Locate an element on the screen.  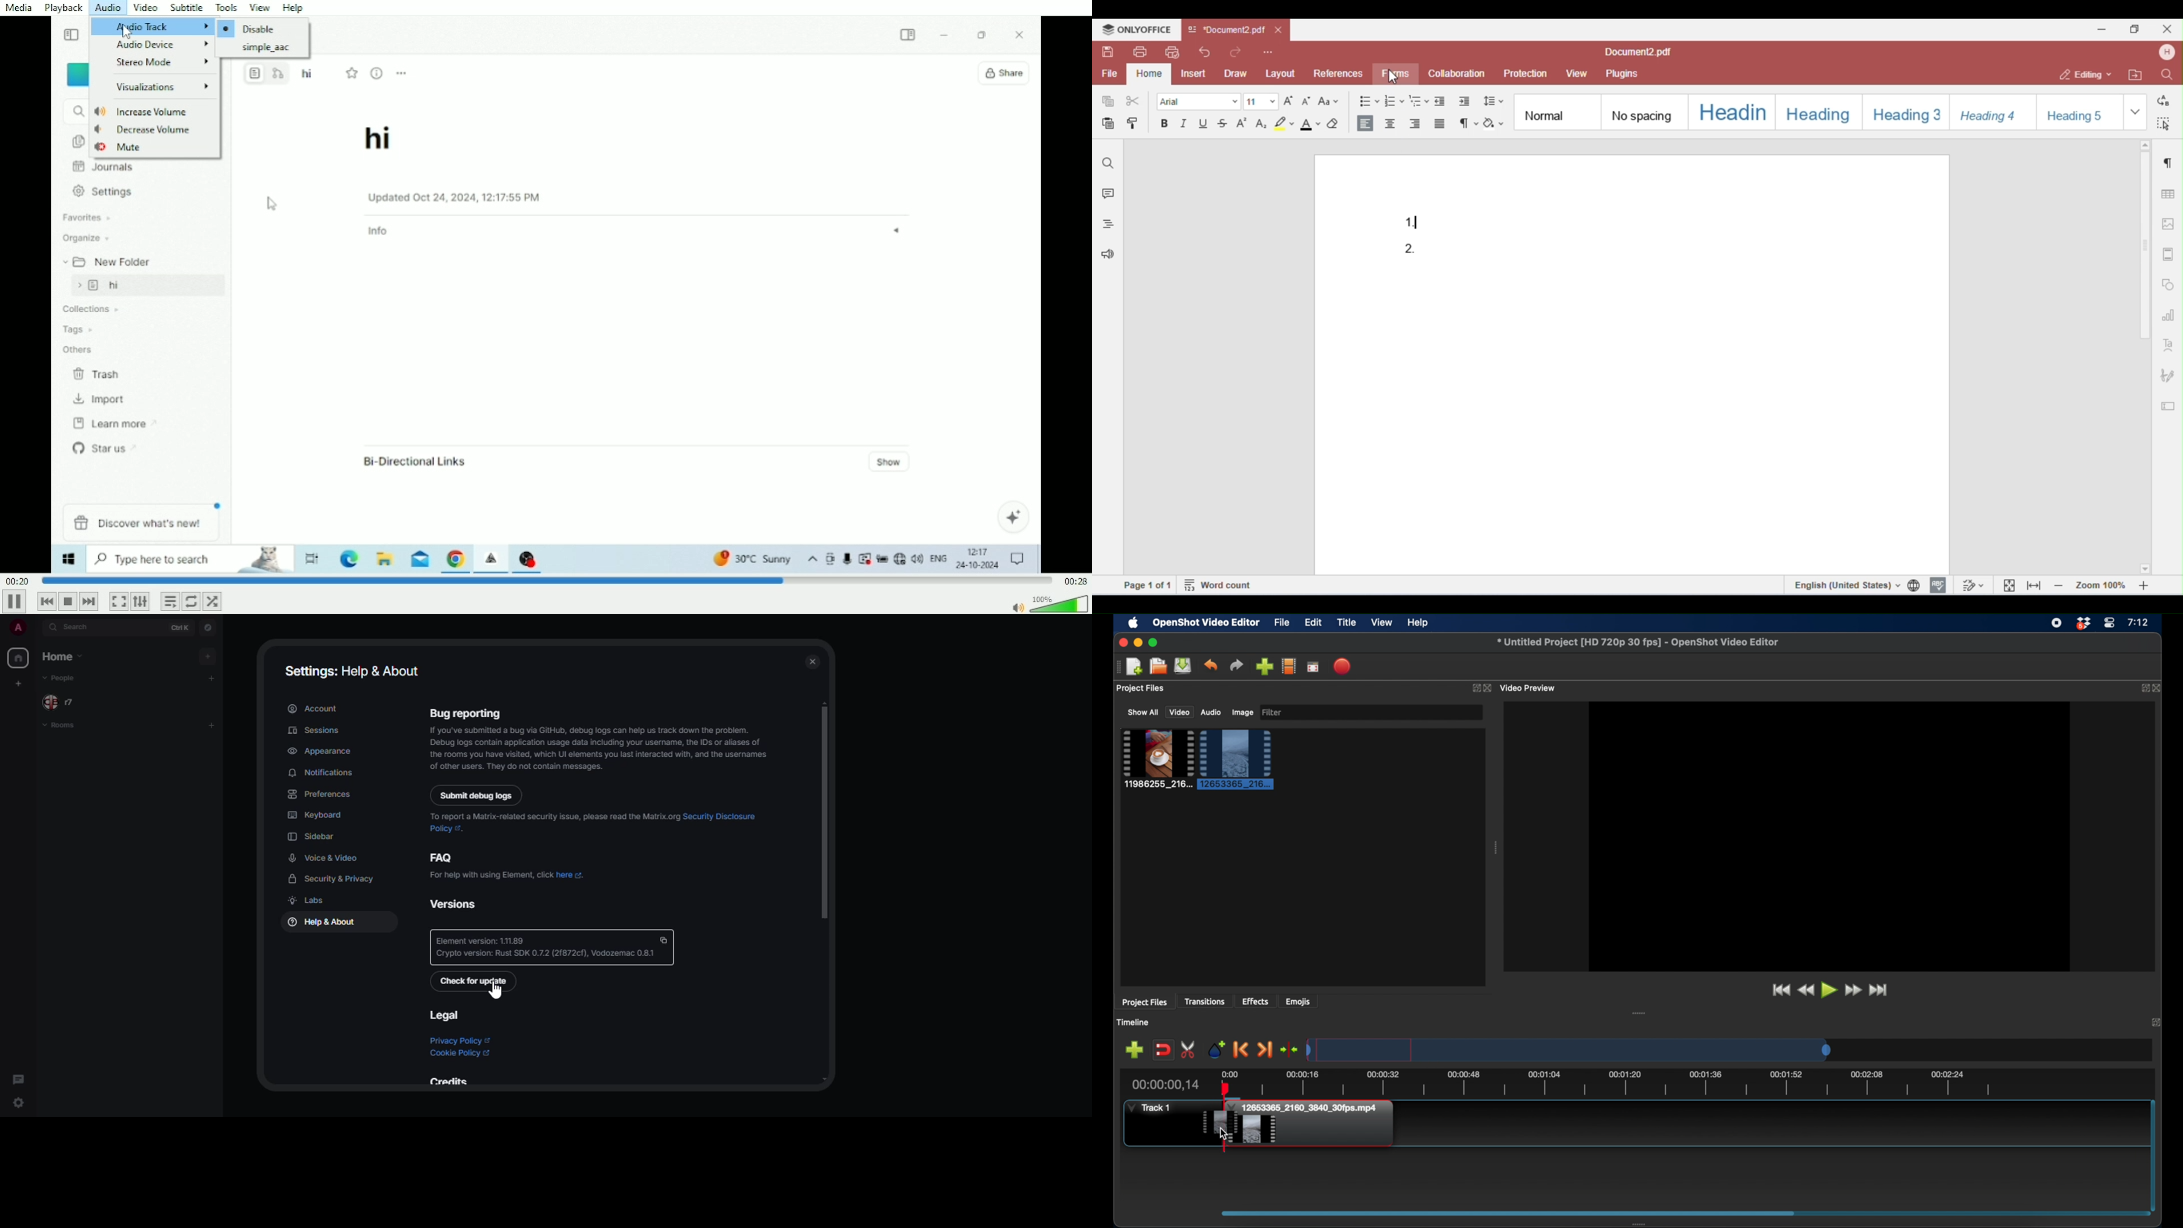
keyboard is located at coordinates (317, 815).